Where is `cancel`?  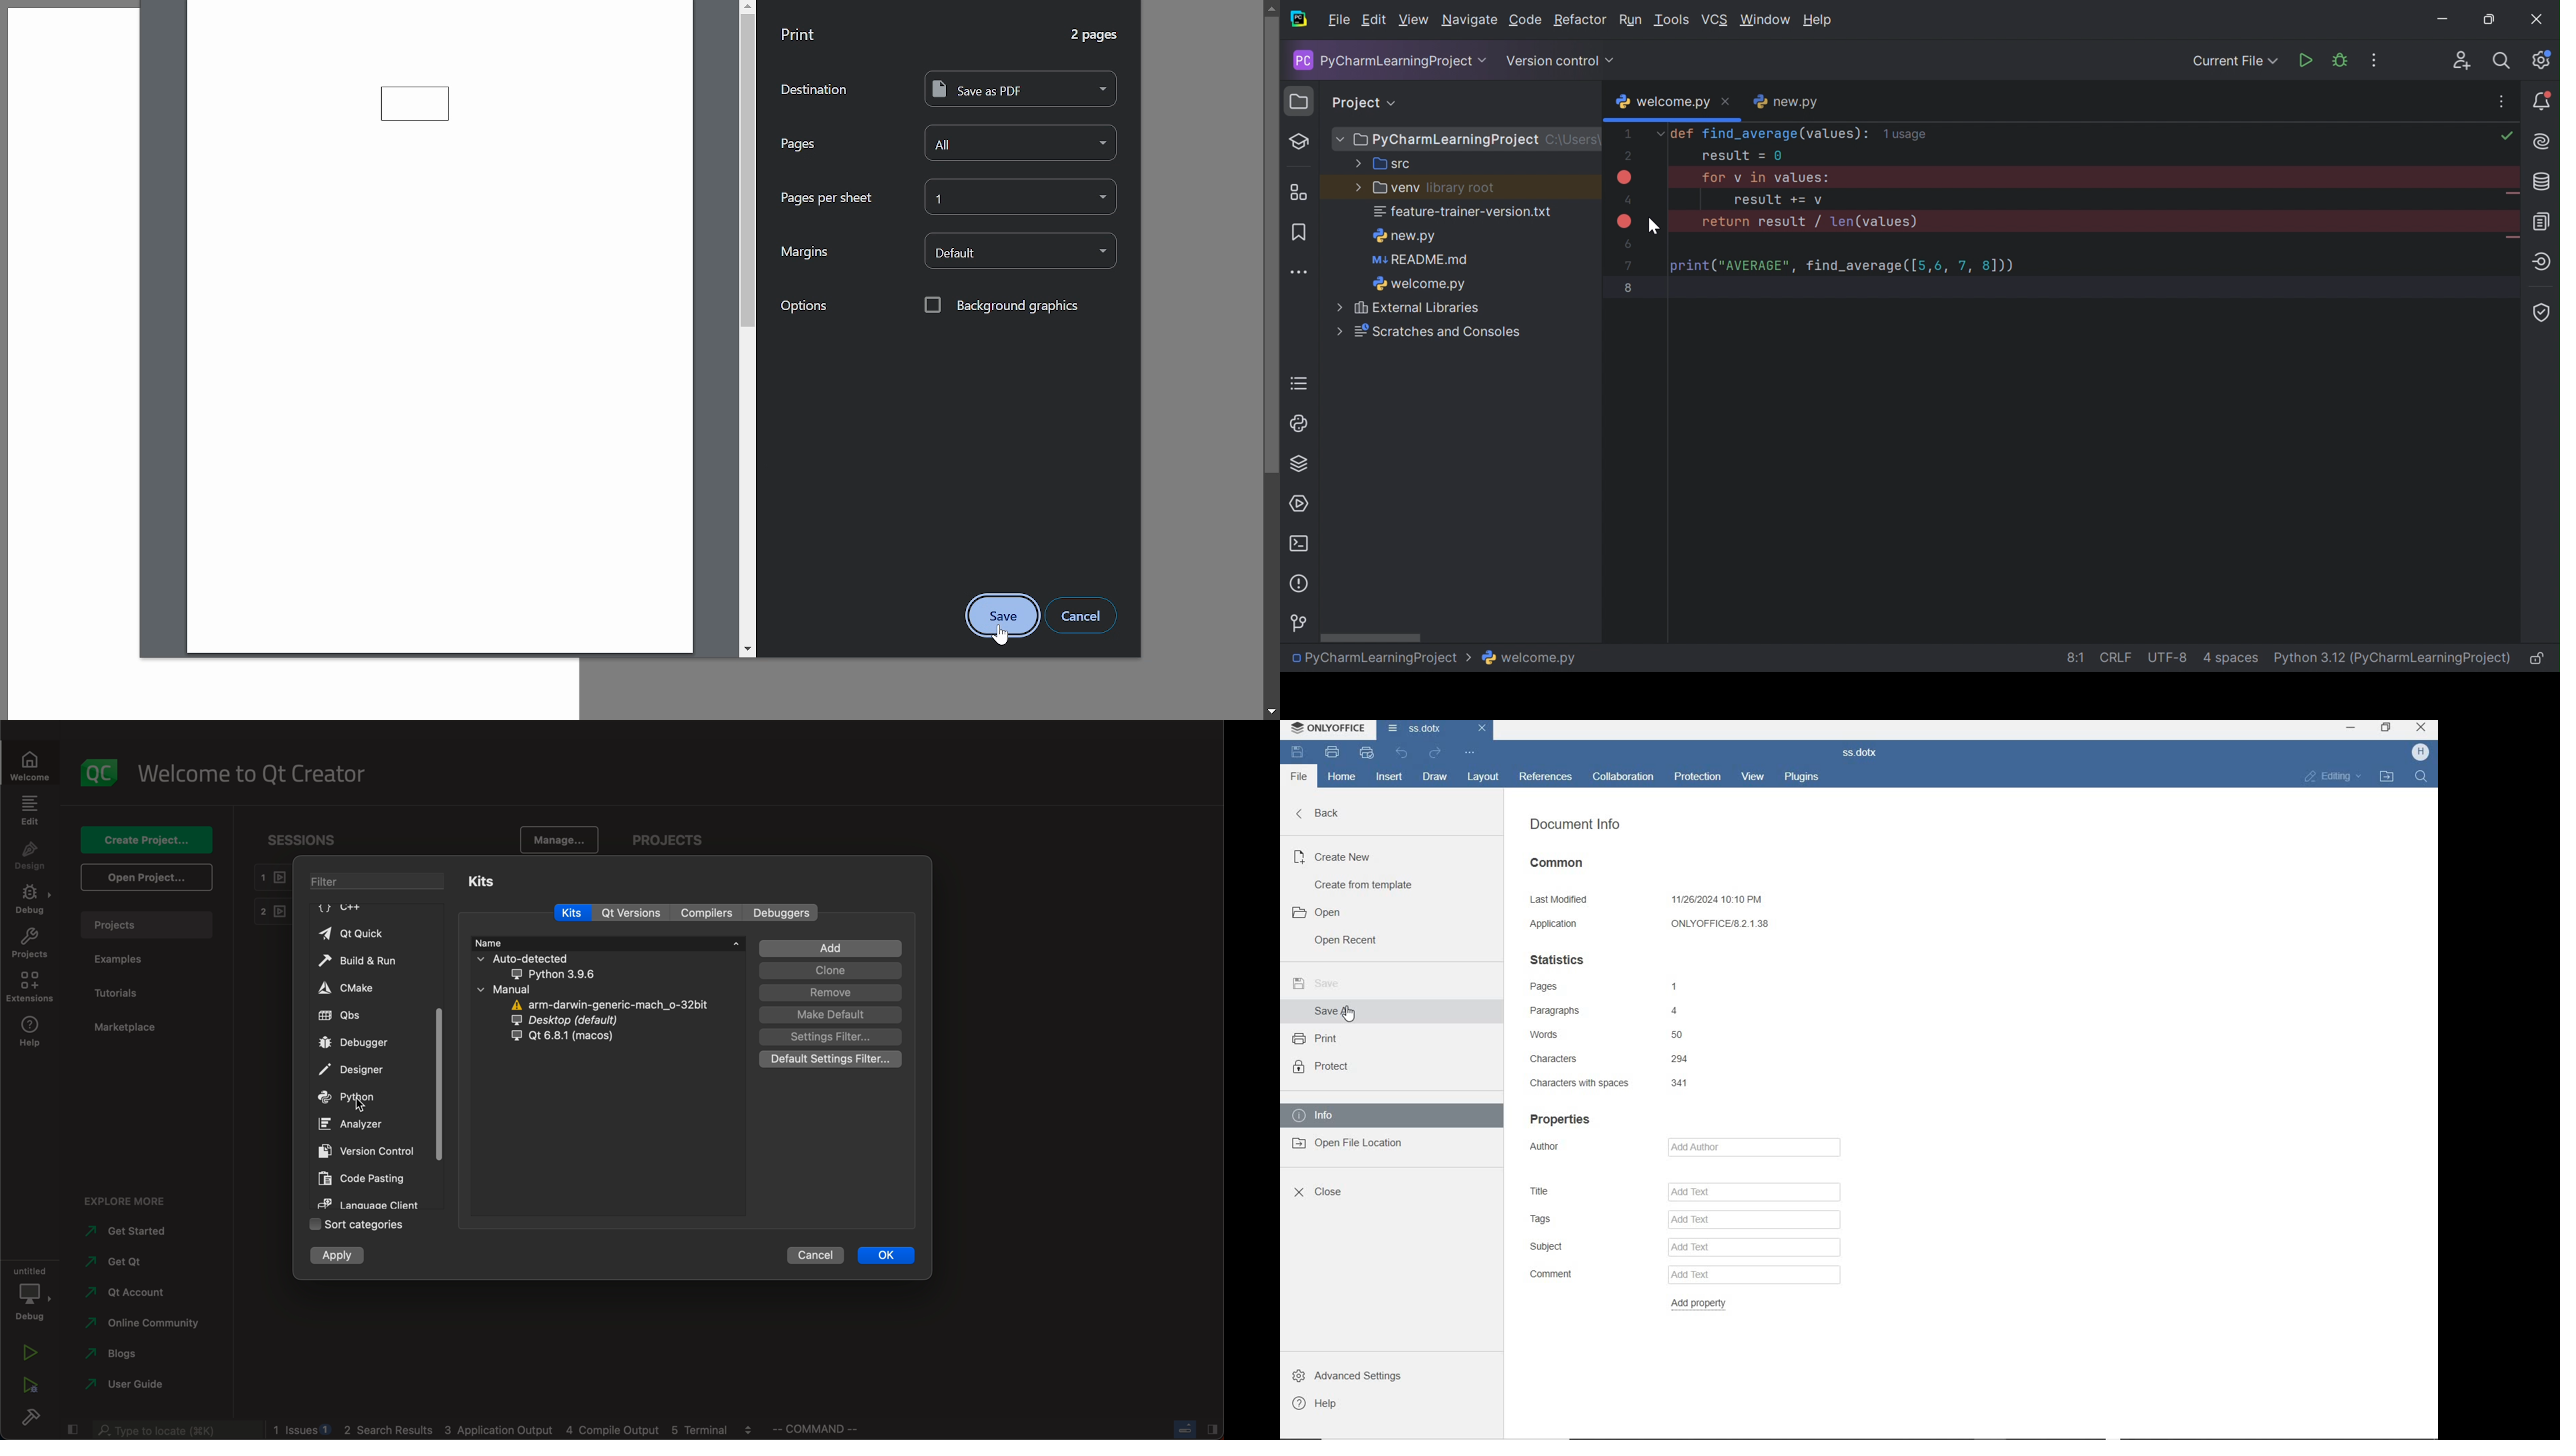
cancel is located at coordinates (1080, 614).